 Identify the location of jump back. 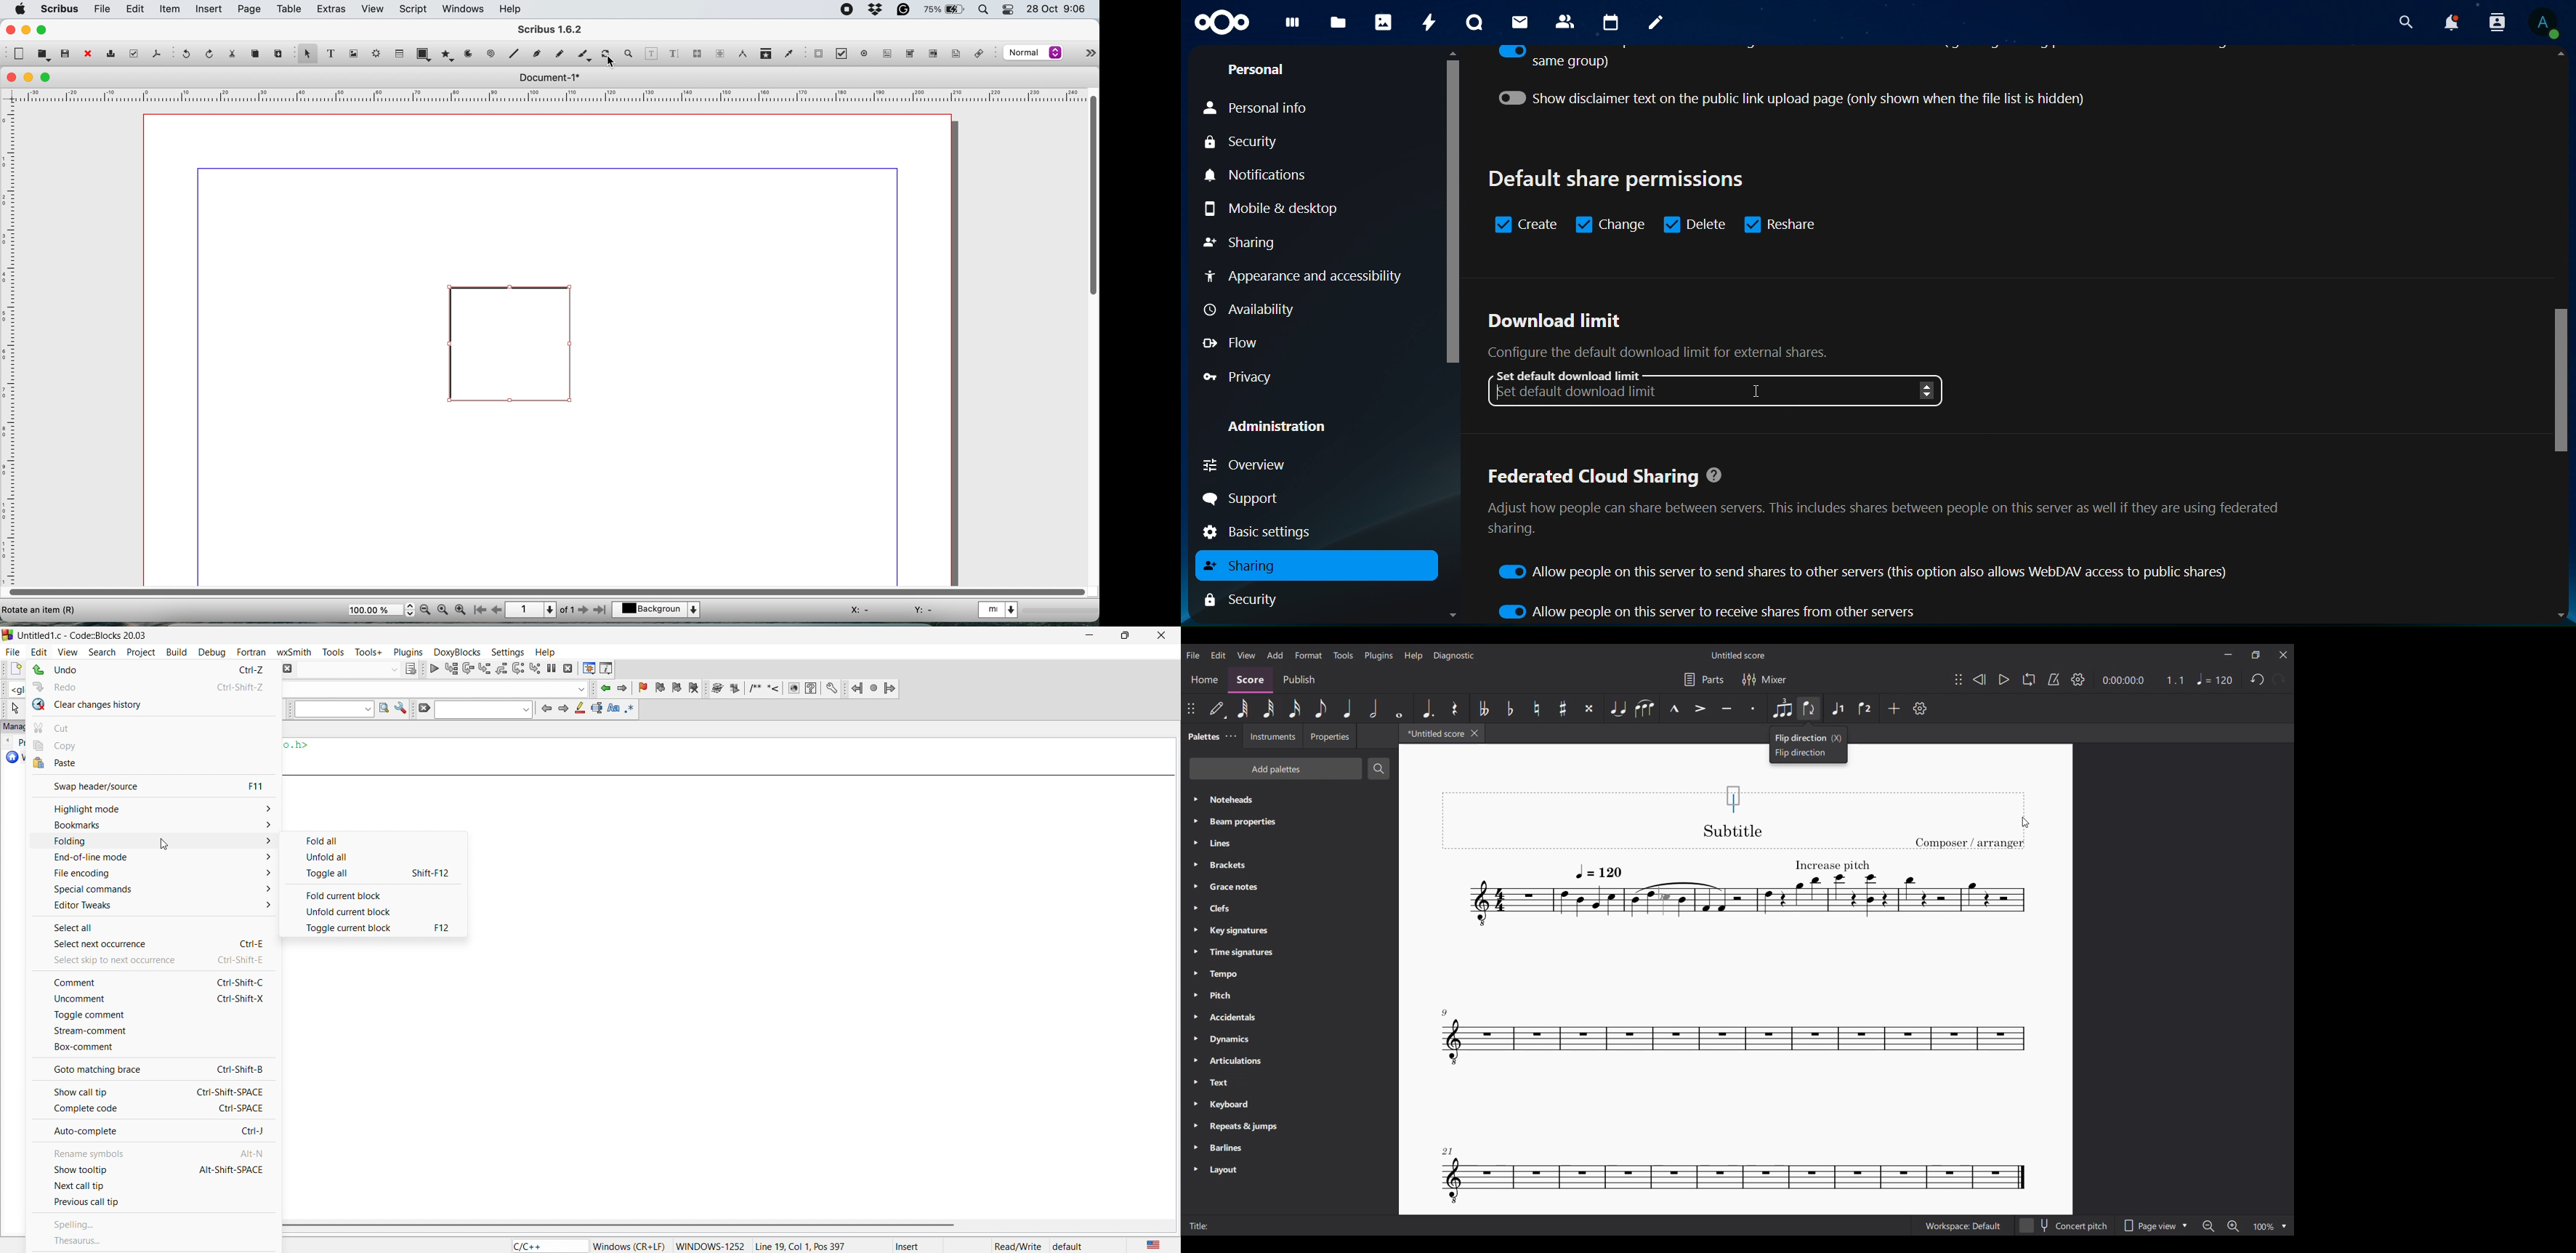
(858, 688).